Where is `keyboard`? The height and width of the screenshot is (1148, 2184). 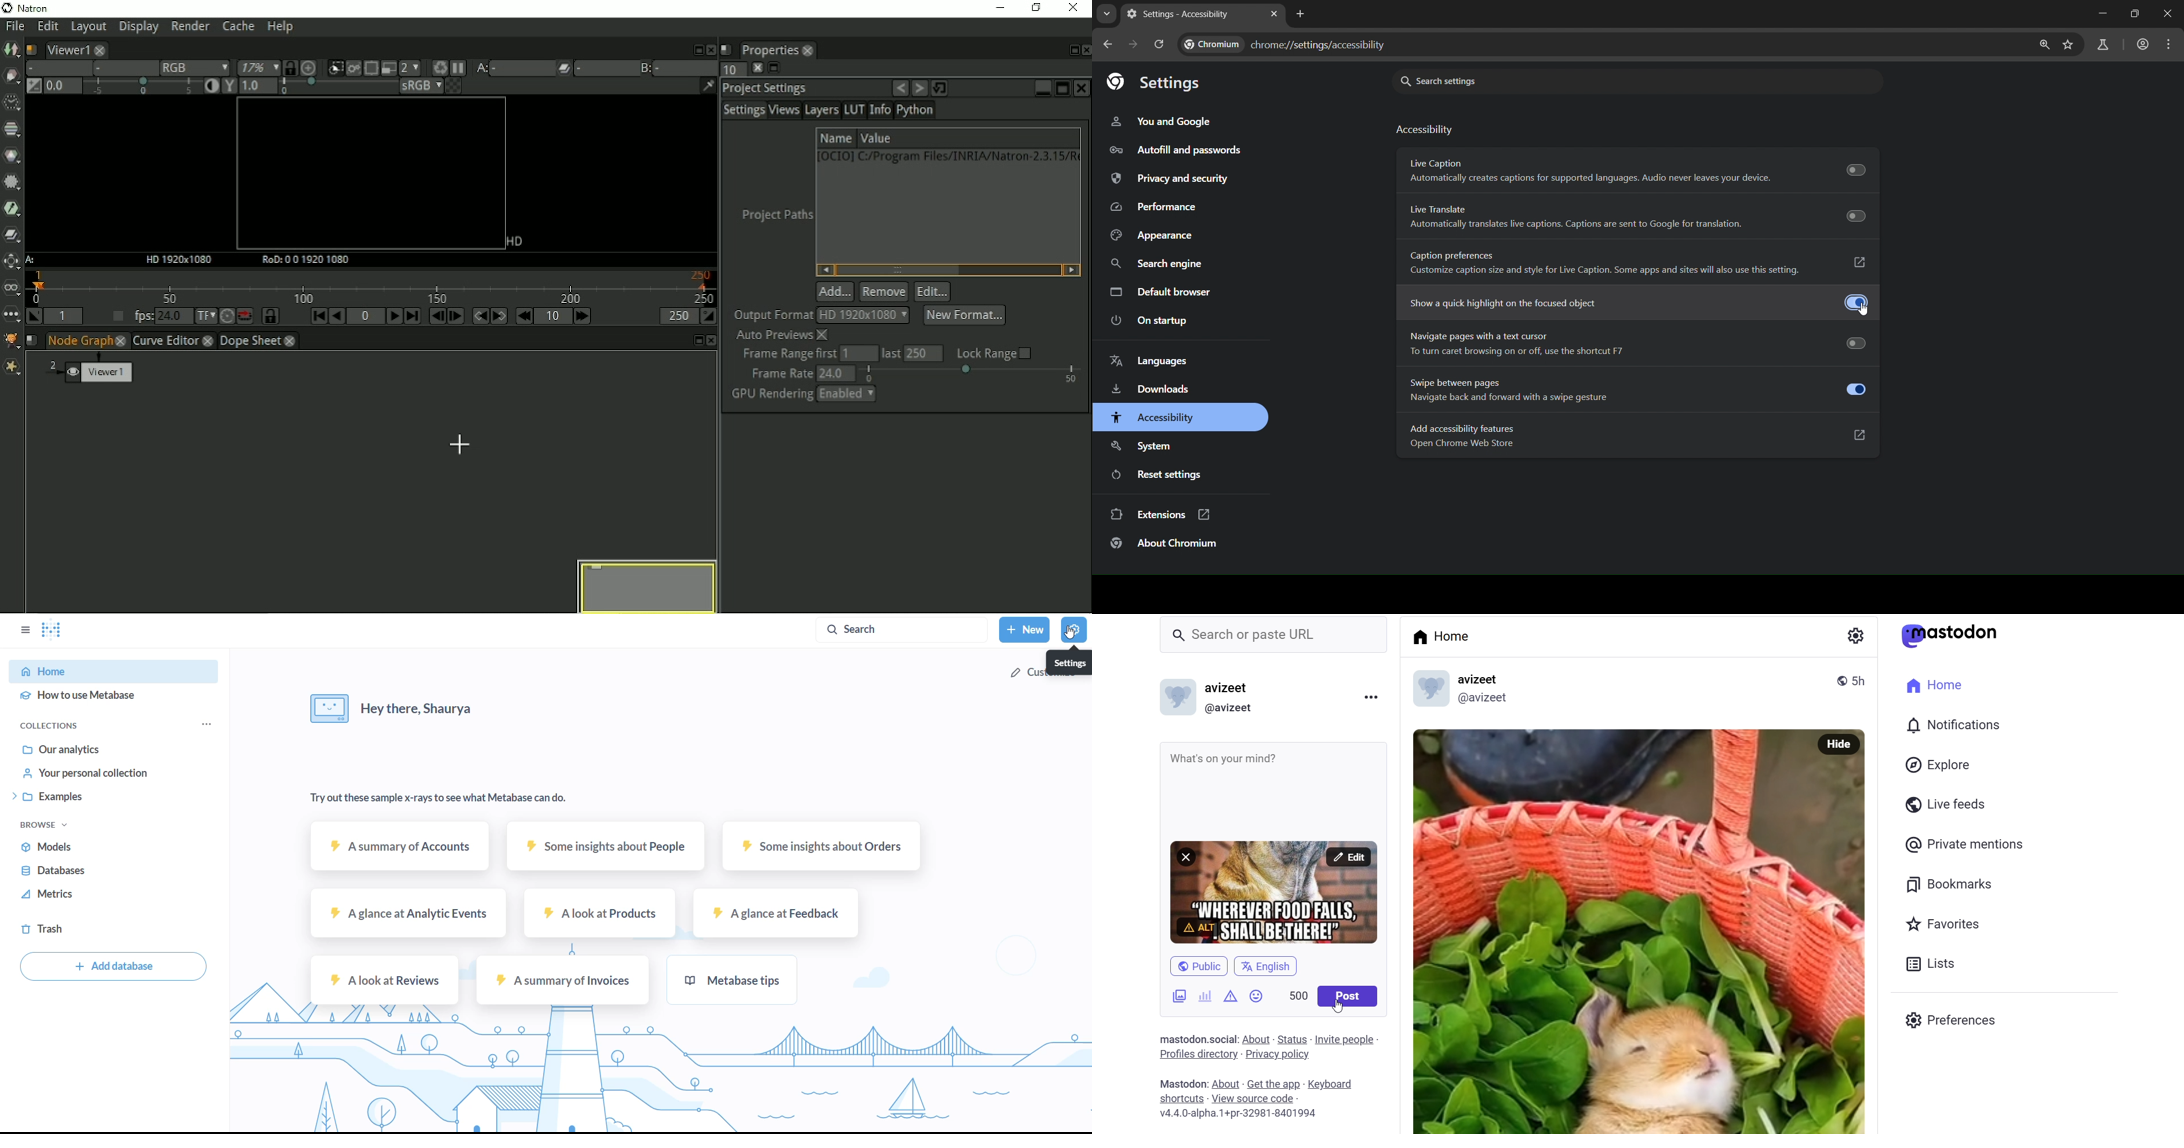 keyboard is located at coordinates (1332, 1084).